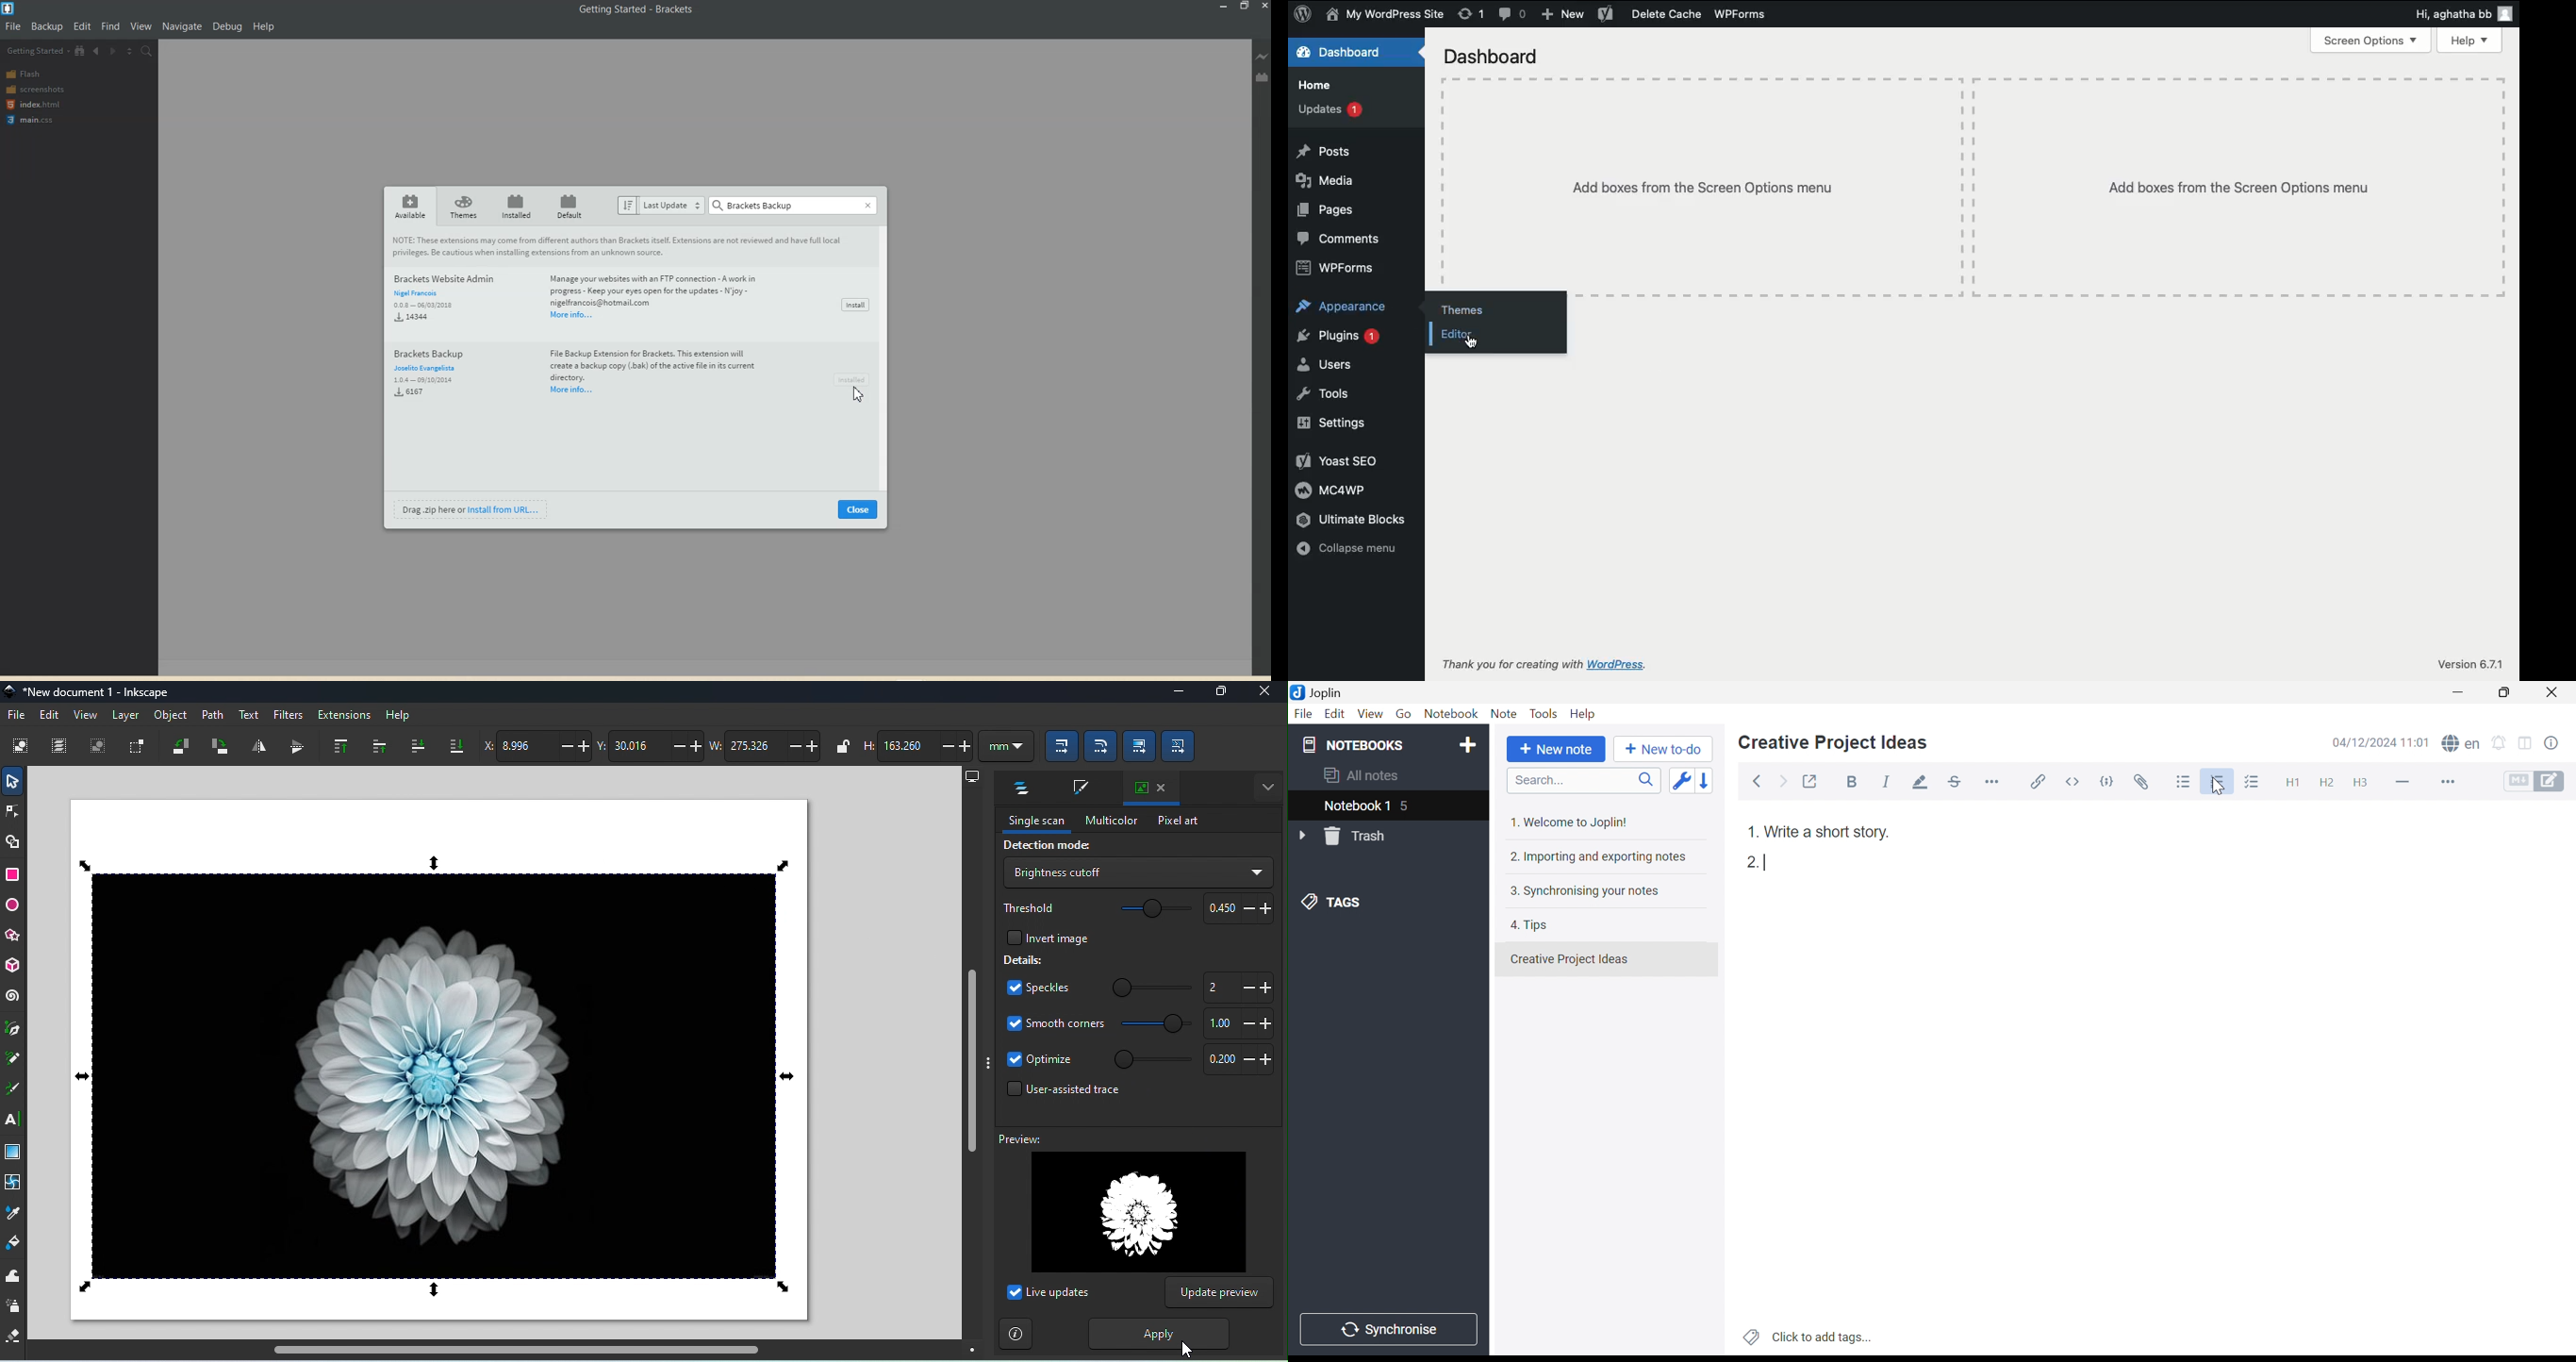 This screenshot has width=2576, height=1372. I want to click on Split The Editor vertically and Horizontally, so click(129, 51).